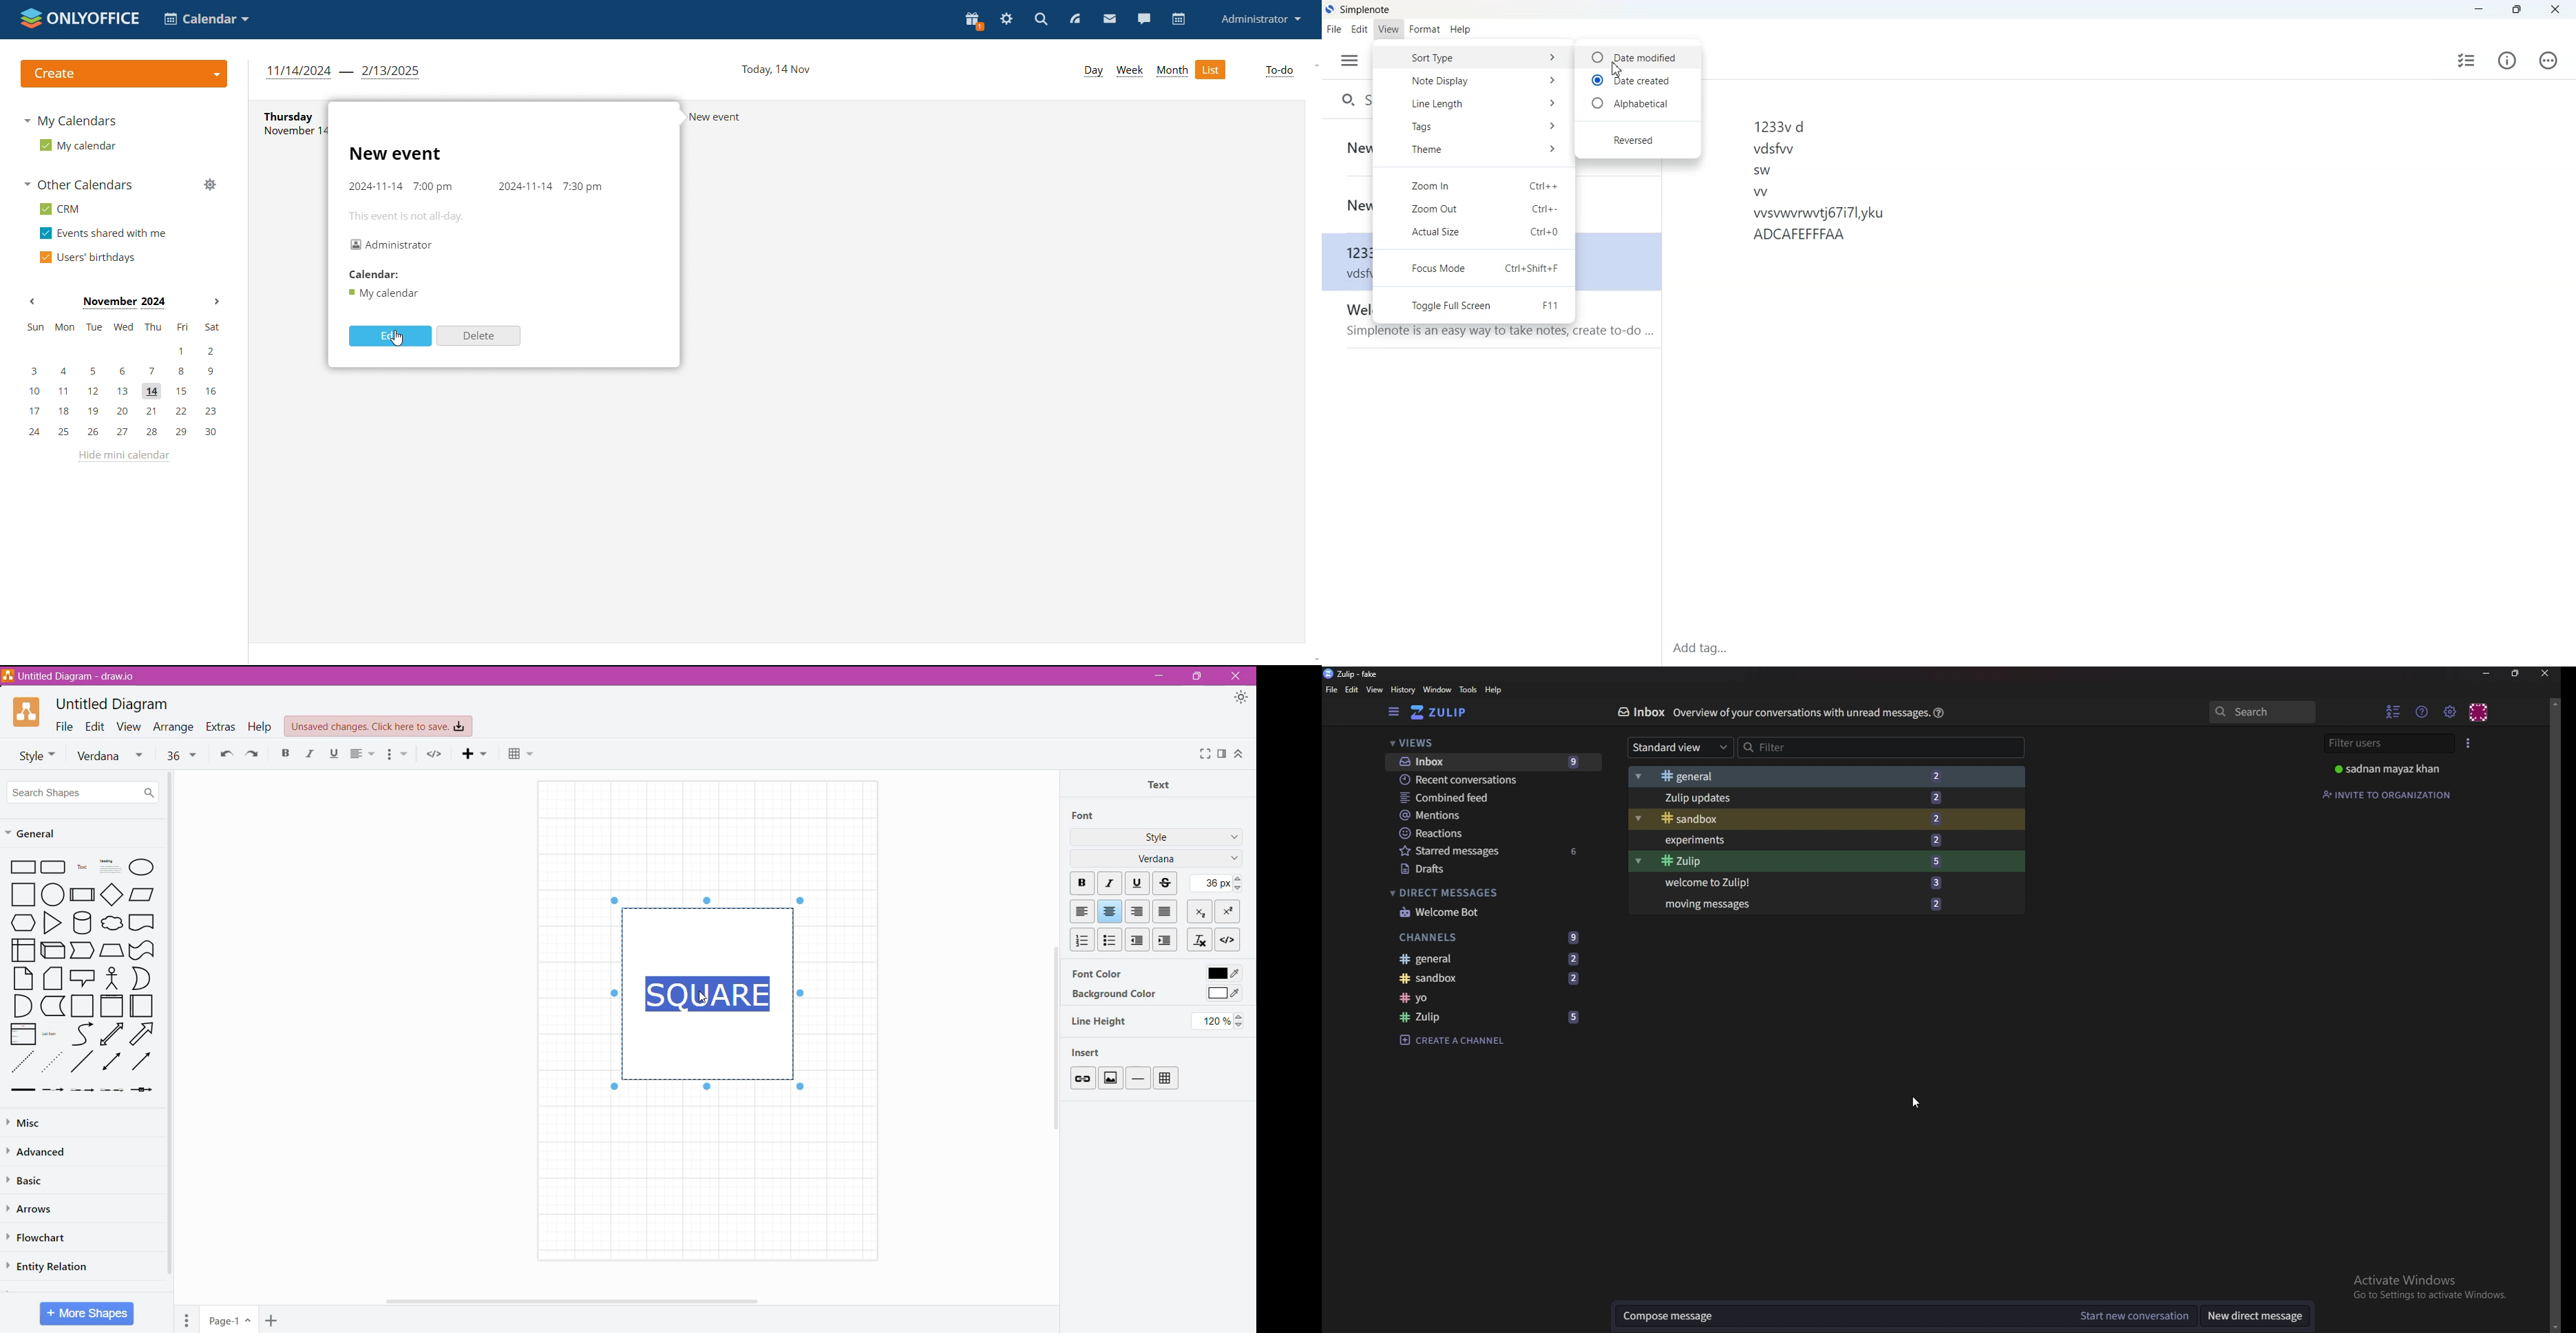 The width and height of the screenshot is (2576, 1344). What do you see at coordinates (1215, 883) in the screenshot?
I see `Set Font Size` at bounding box center [1215, 883].